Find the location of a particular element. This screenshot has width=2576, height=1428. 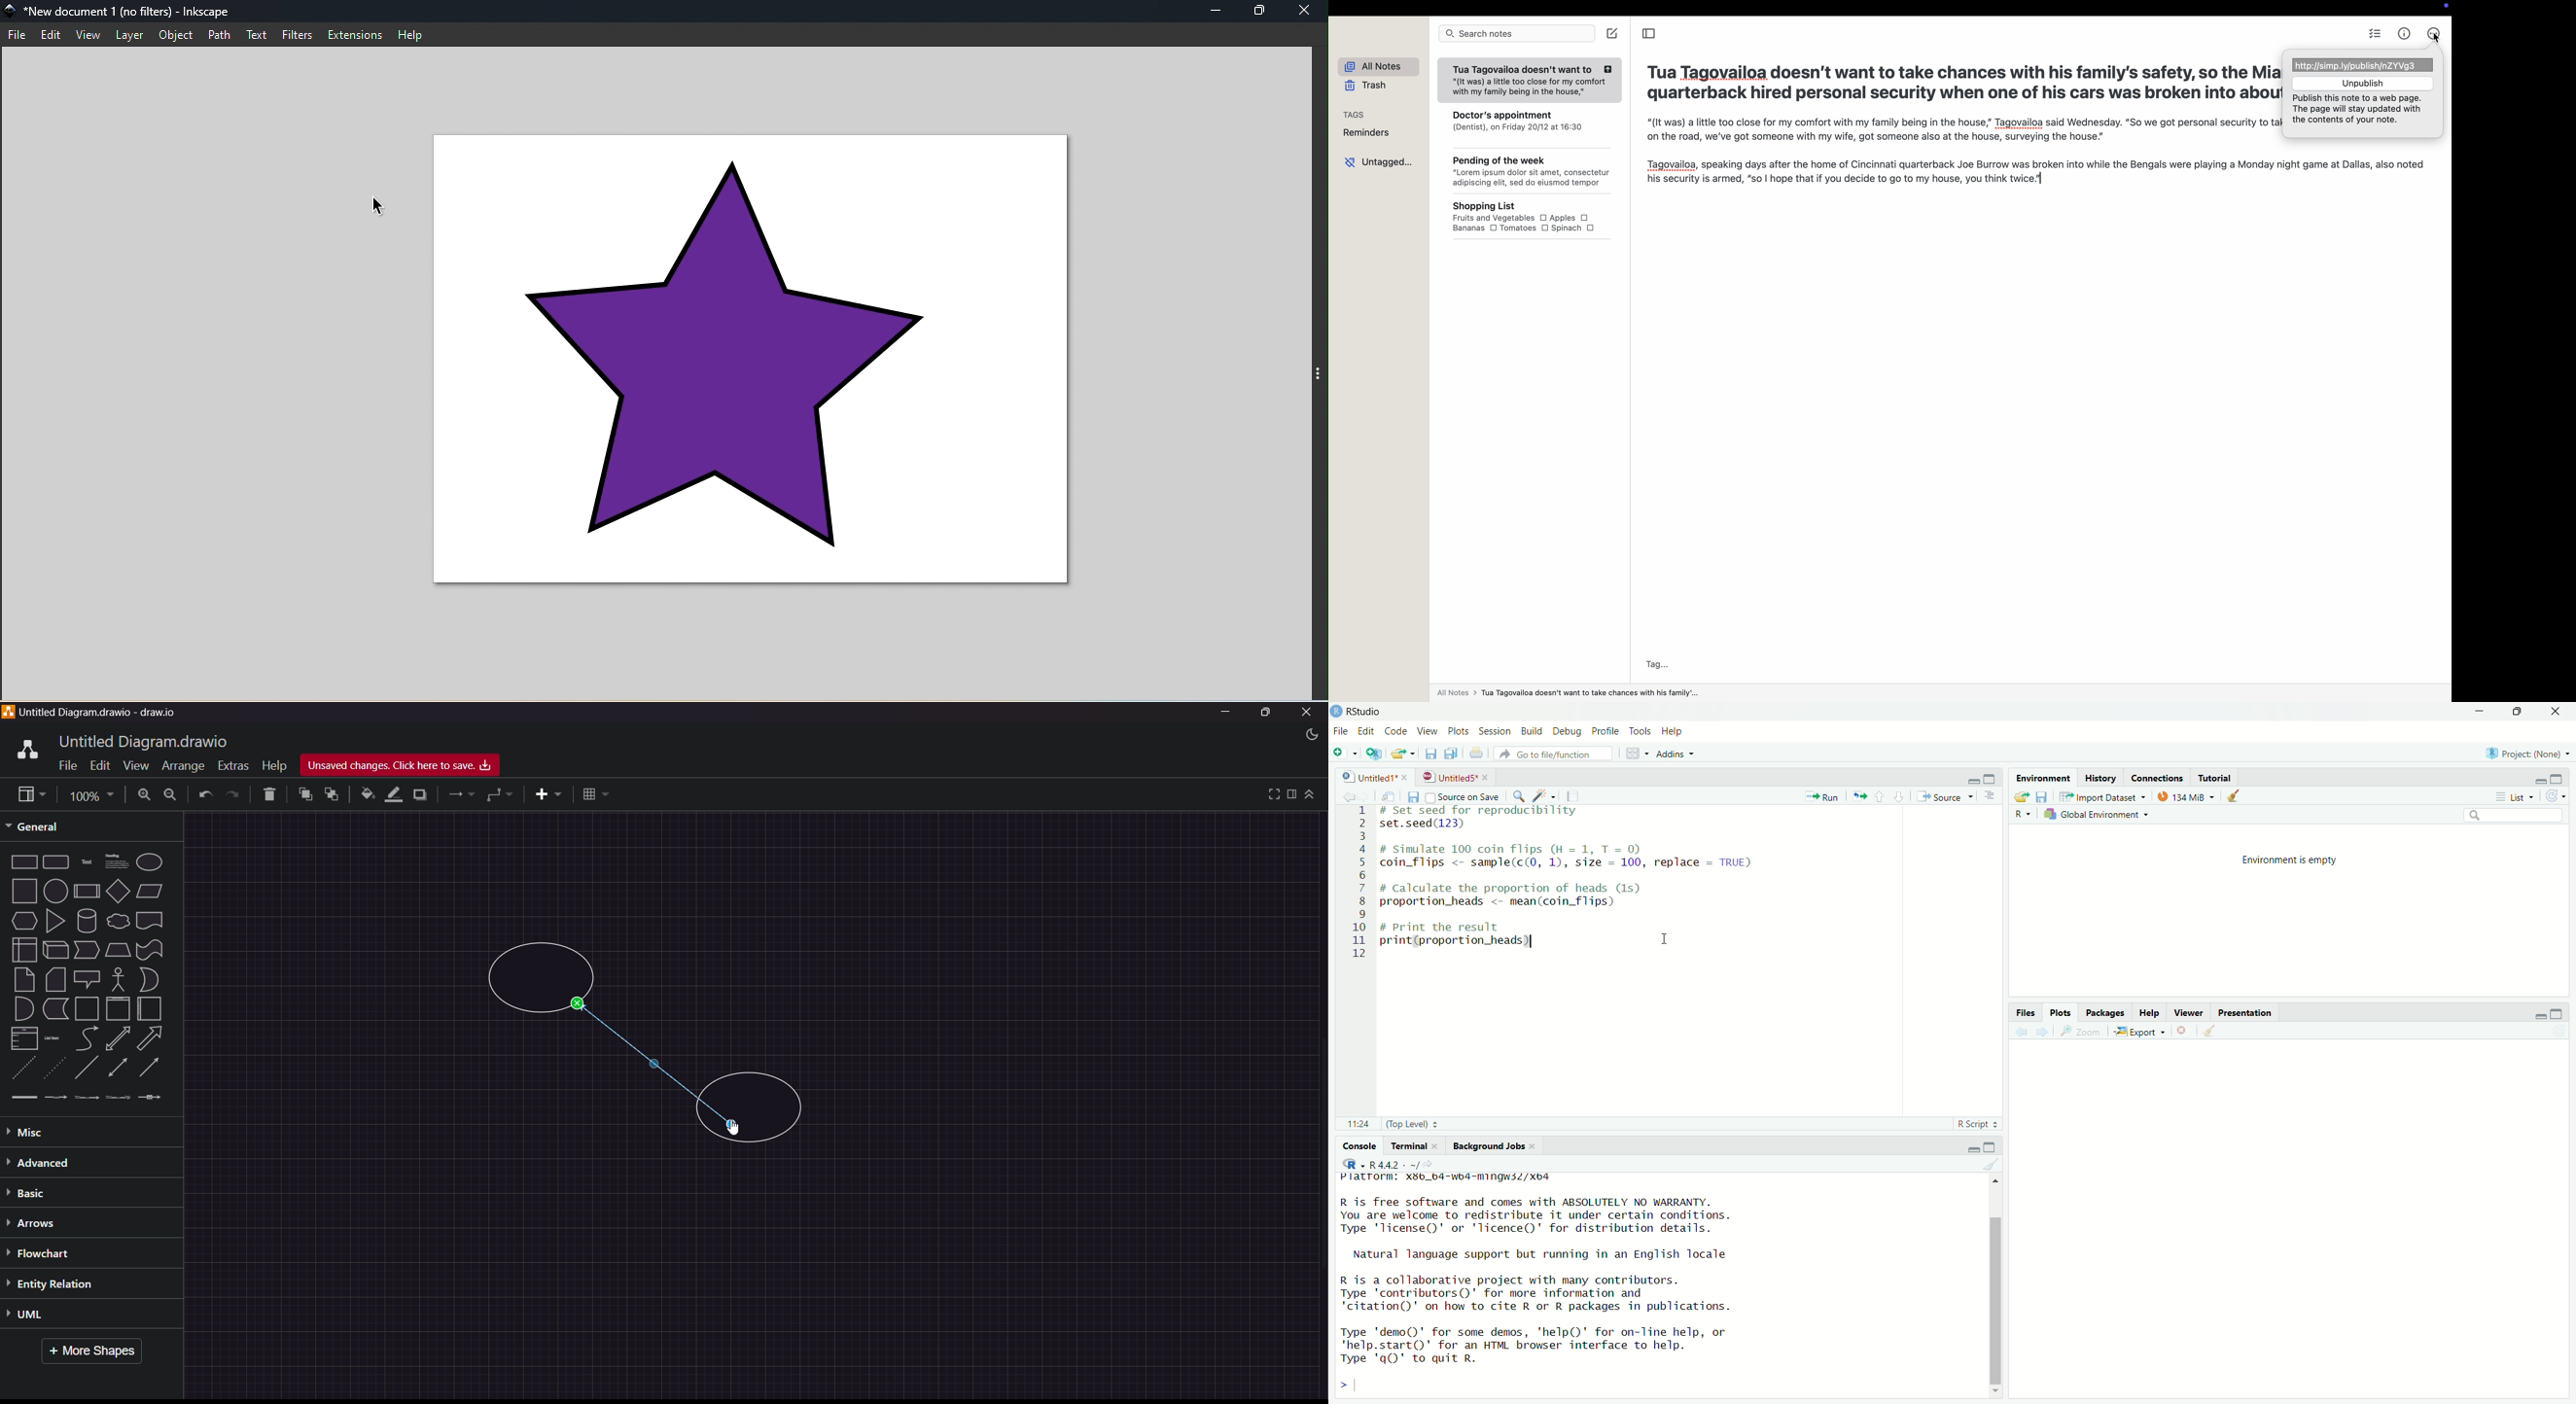

Advanced is located at coordinates (69, 1162).